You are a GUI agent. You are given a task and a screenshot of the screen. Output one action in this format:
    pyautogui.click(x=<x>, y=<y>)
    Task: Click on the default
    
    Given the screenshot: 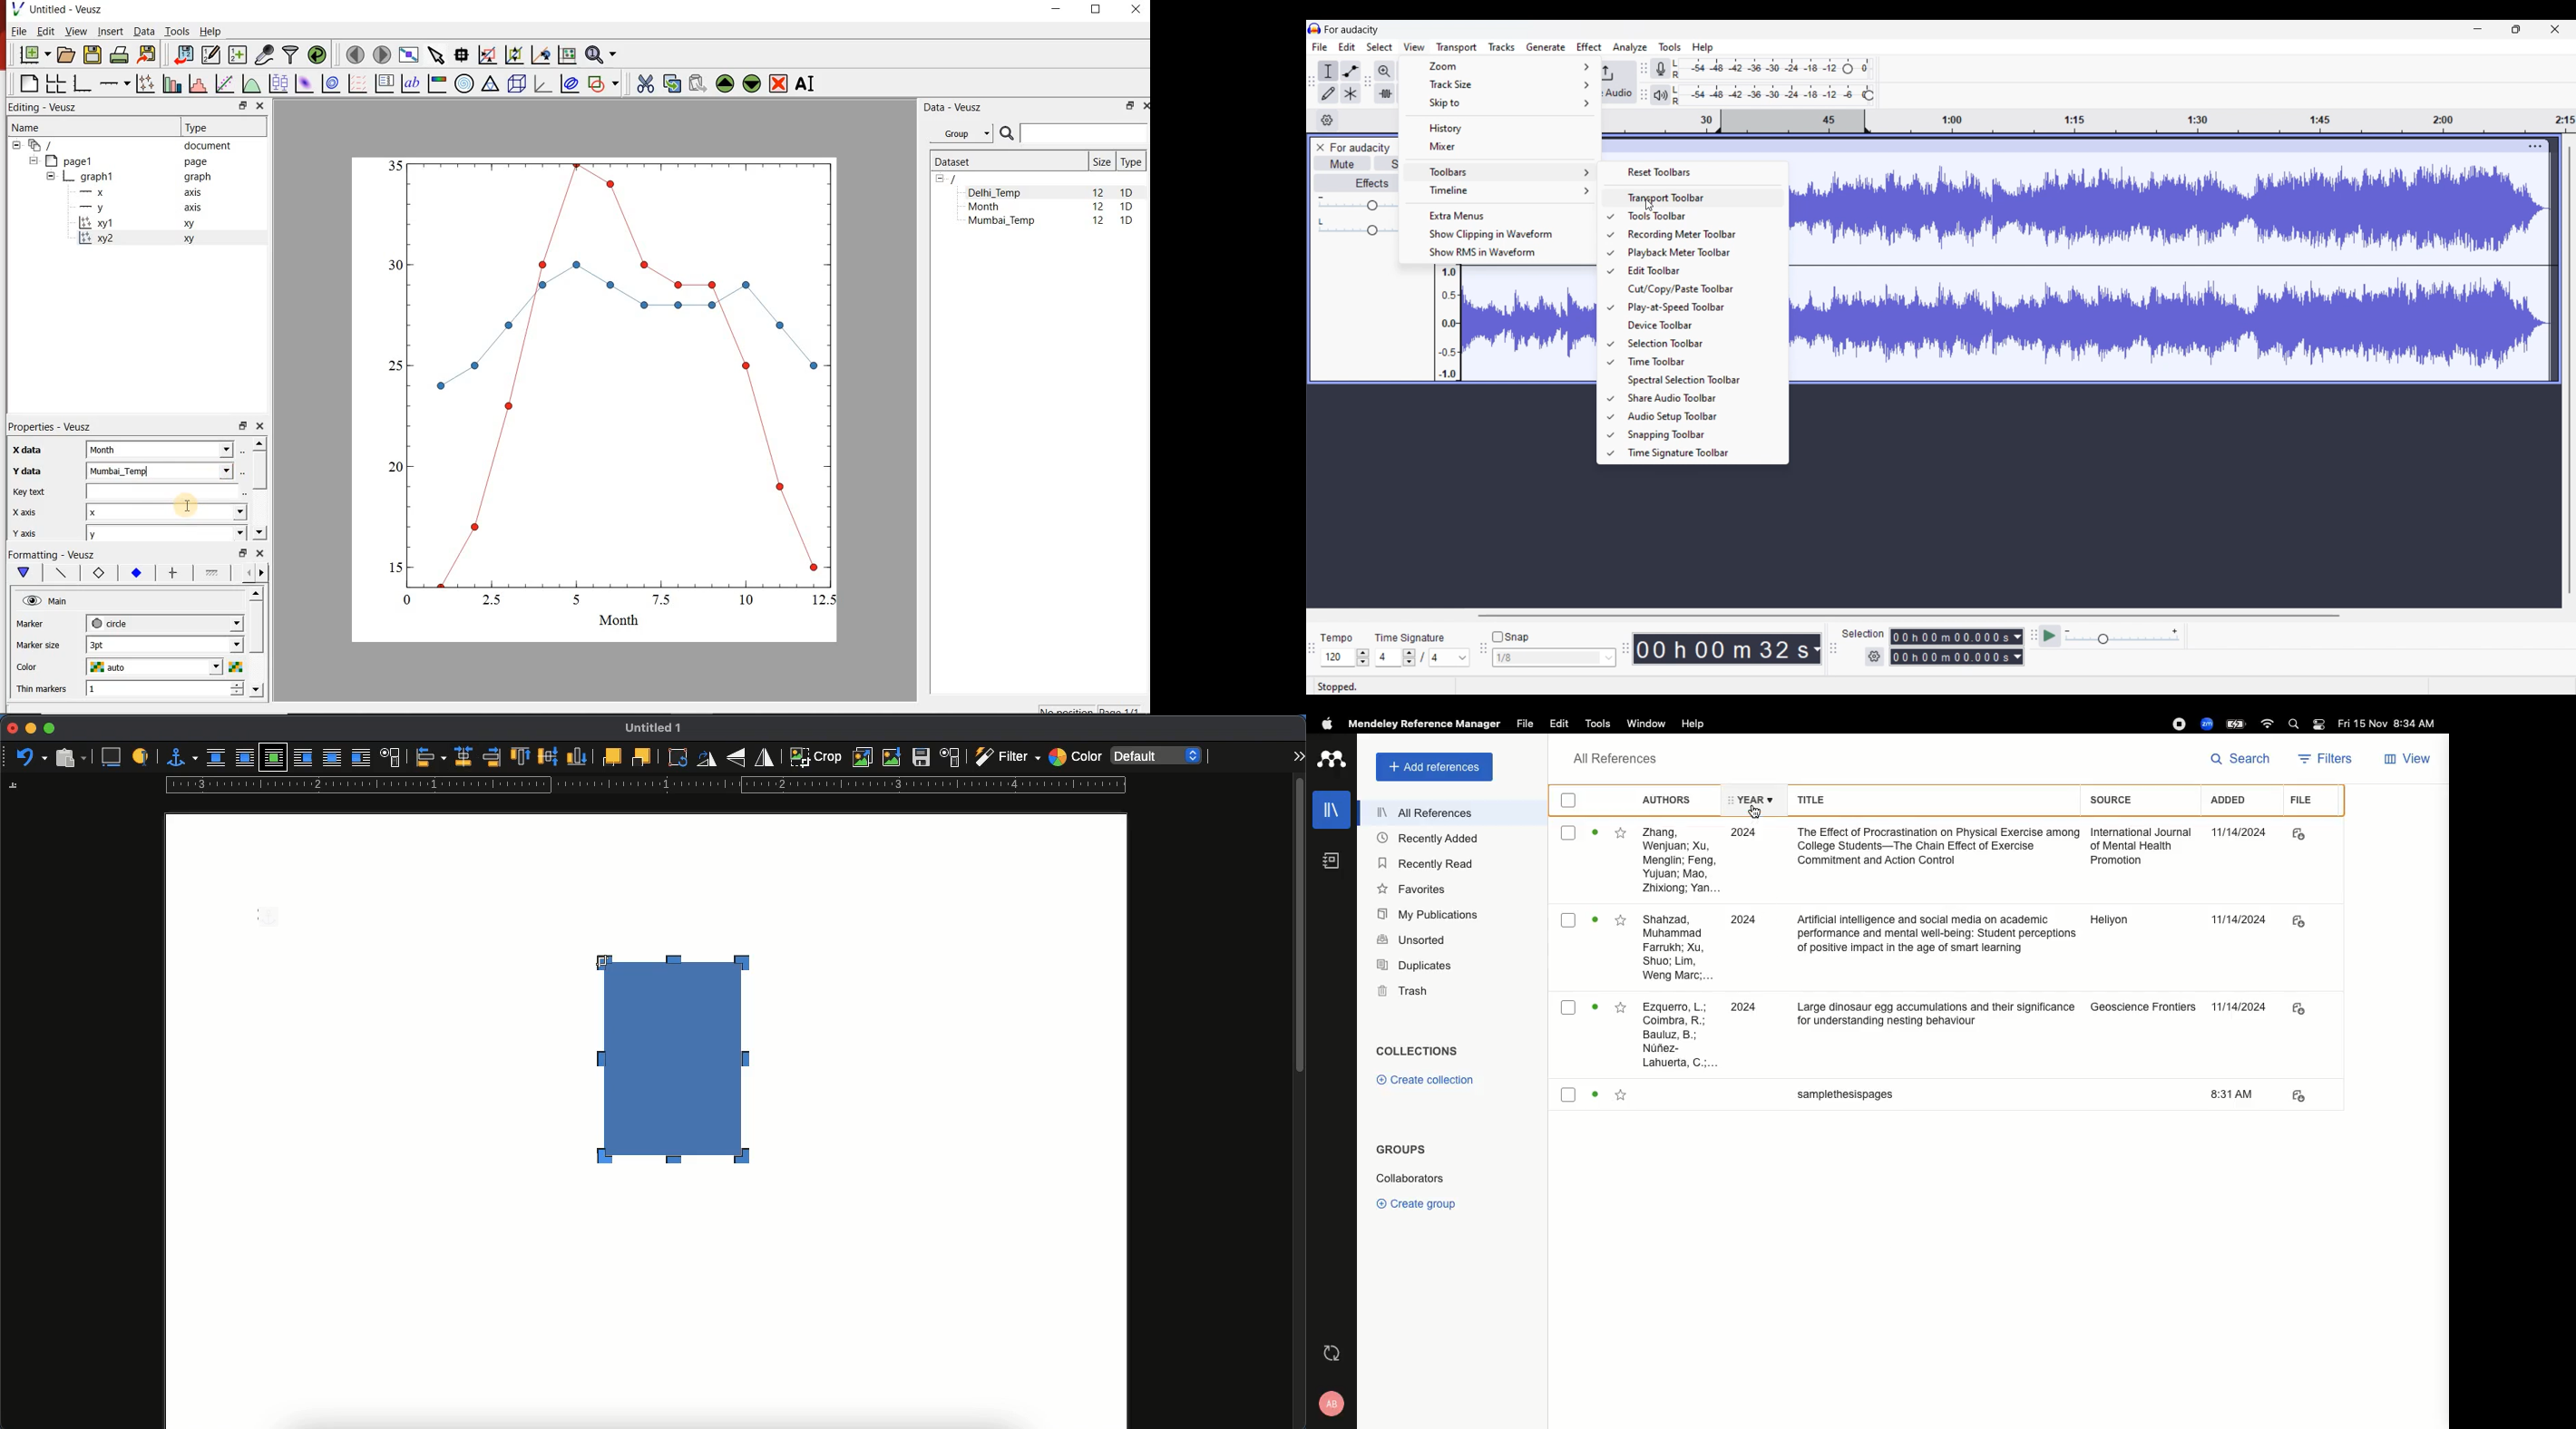 What is the action you would take?
    pyautogui.click(x=1158, y=754)
    